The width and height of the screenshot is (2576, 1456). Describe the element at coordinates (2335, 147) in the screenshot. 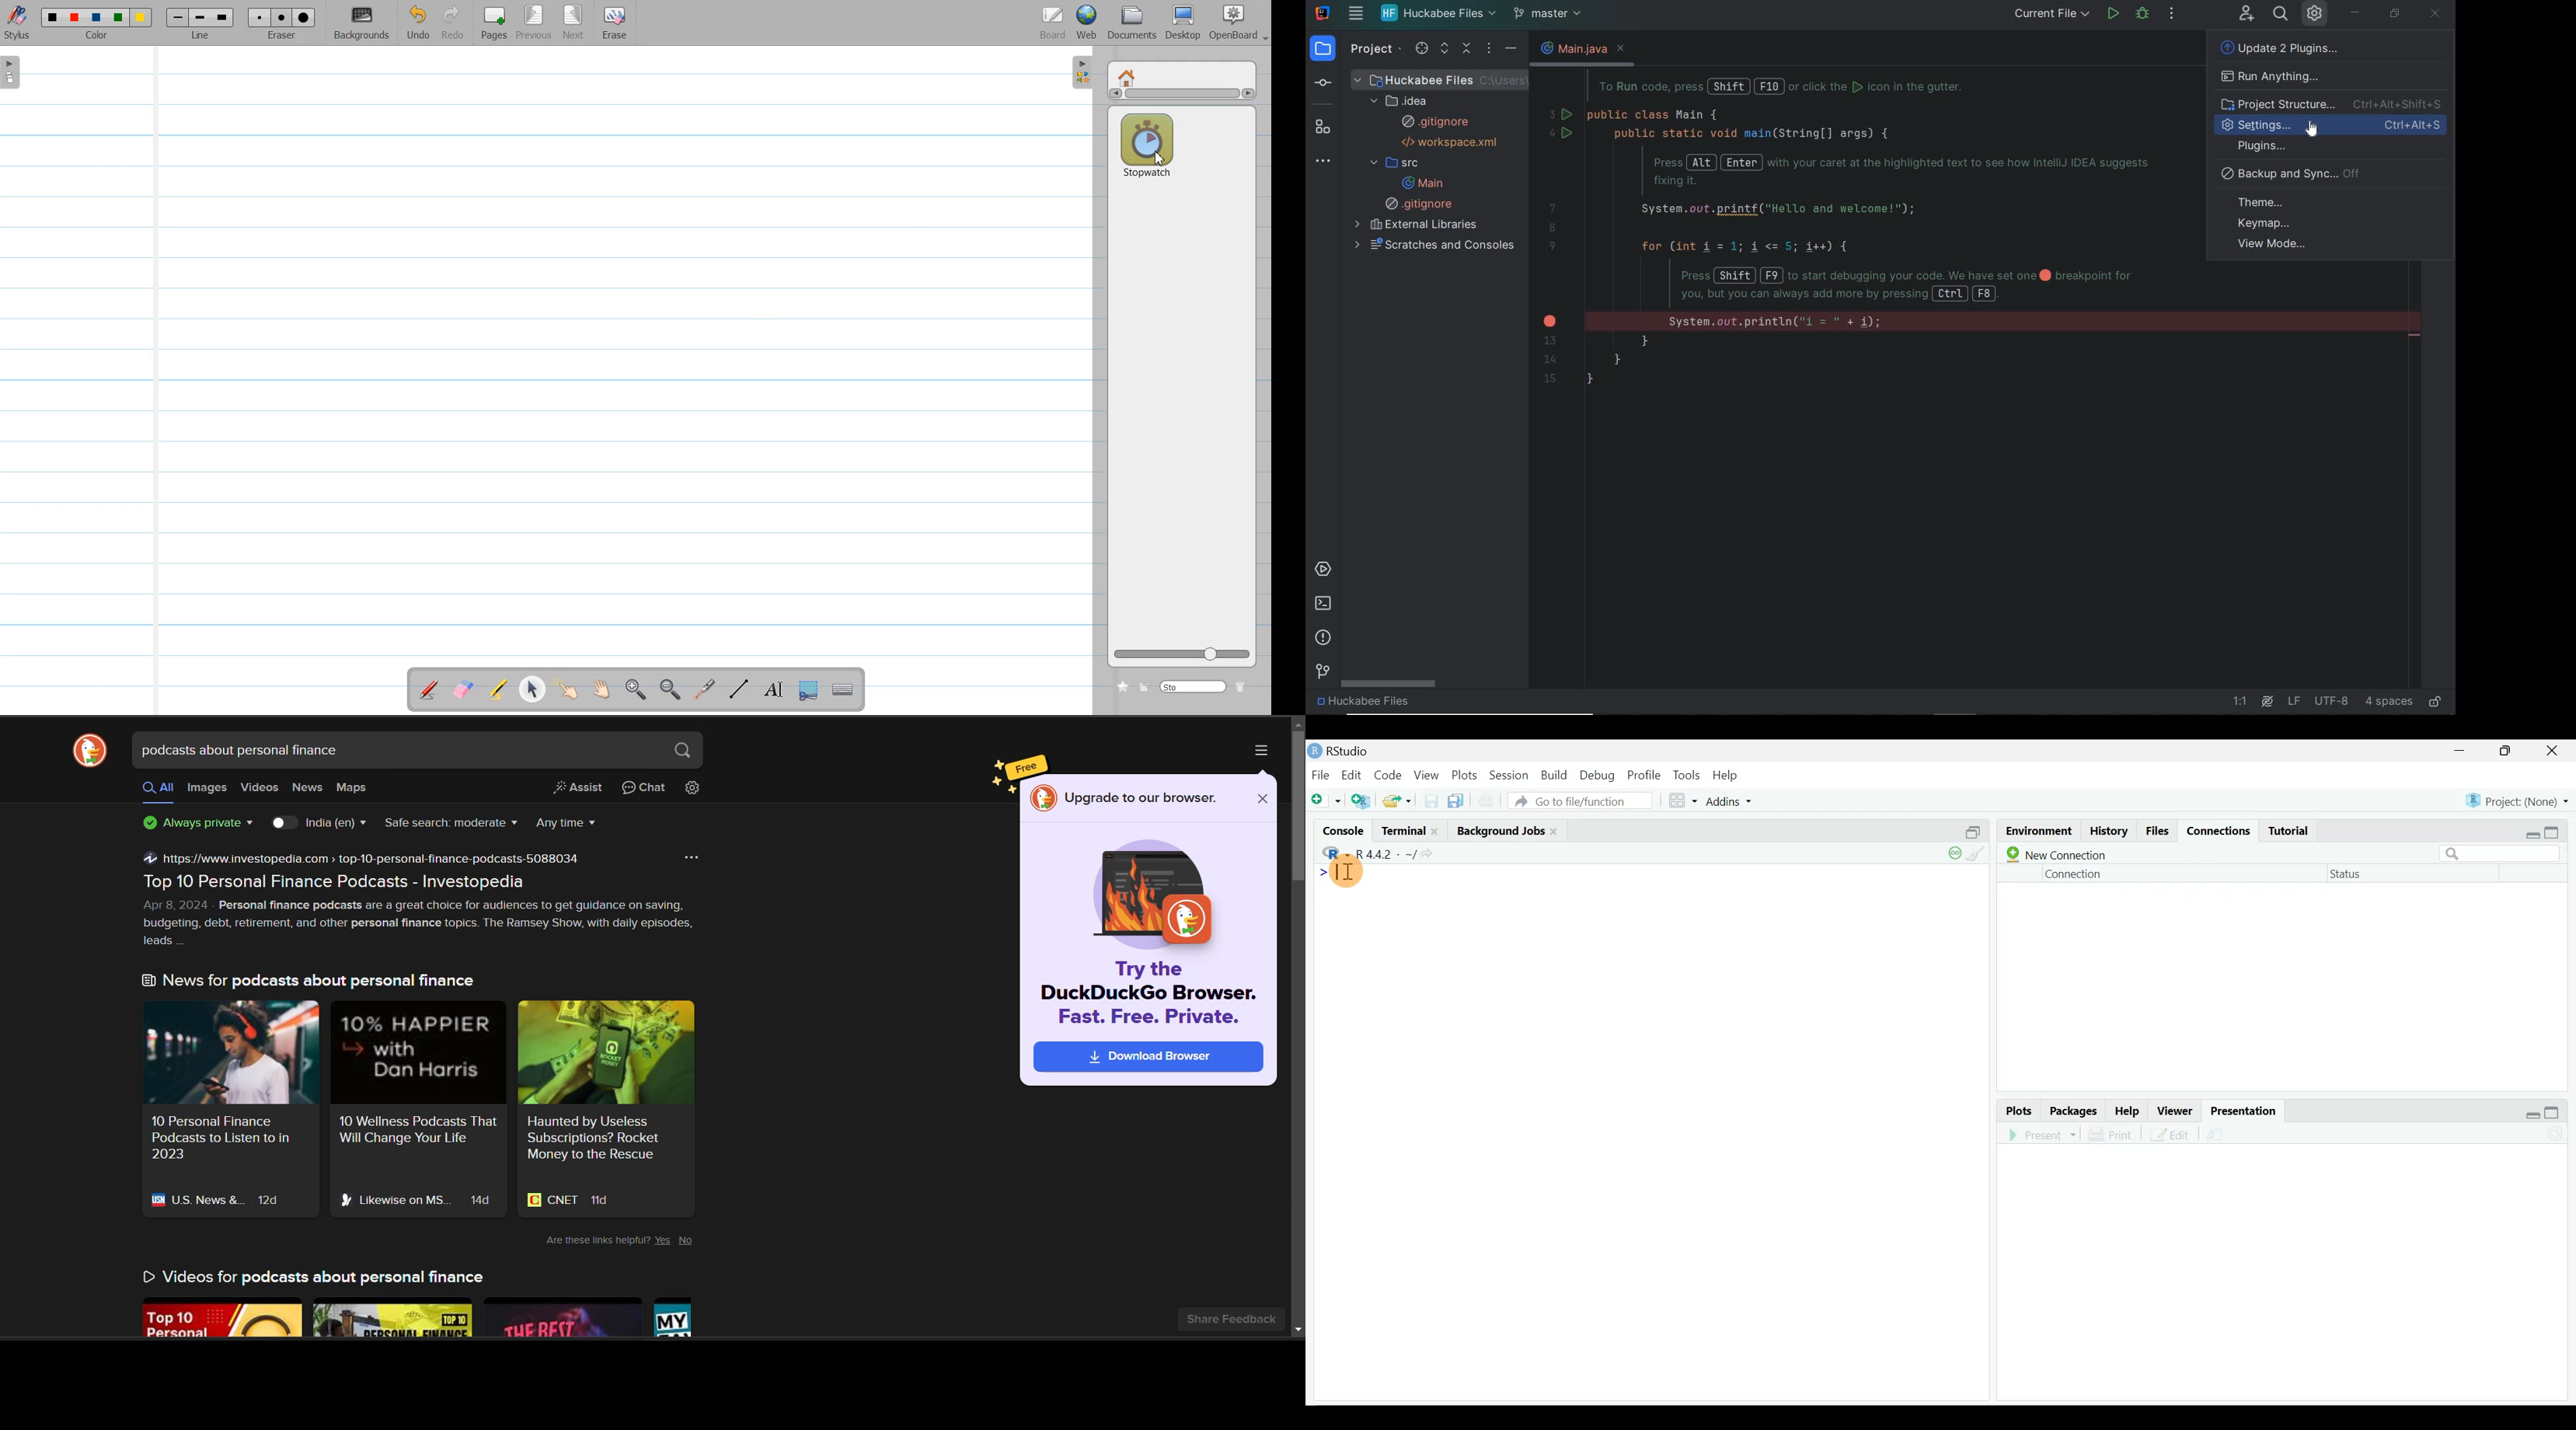

I see `plugins` at that location.